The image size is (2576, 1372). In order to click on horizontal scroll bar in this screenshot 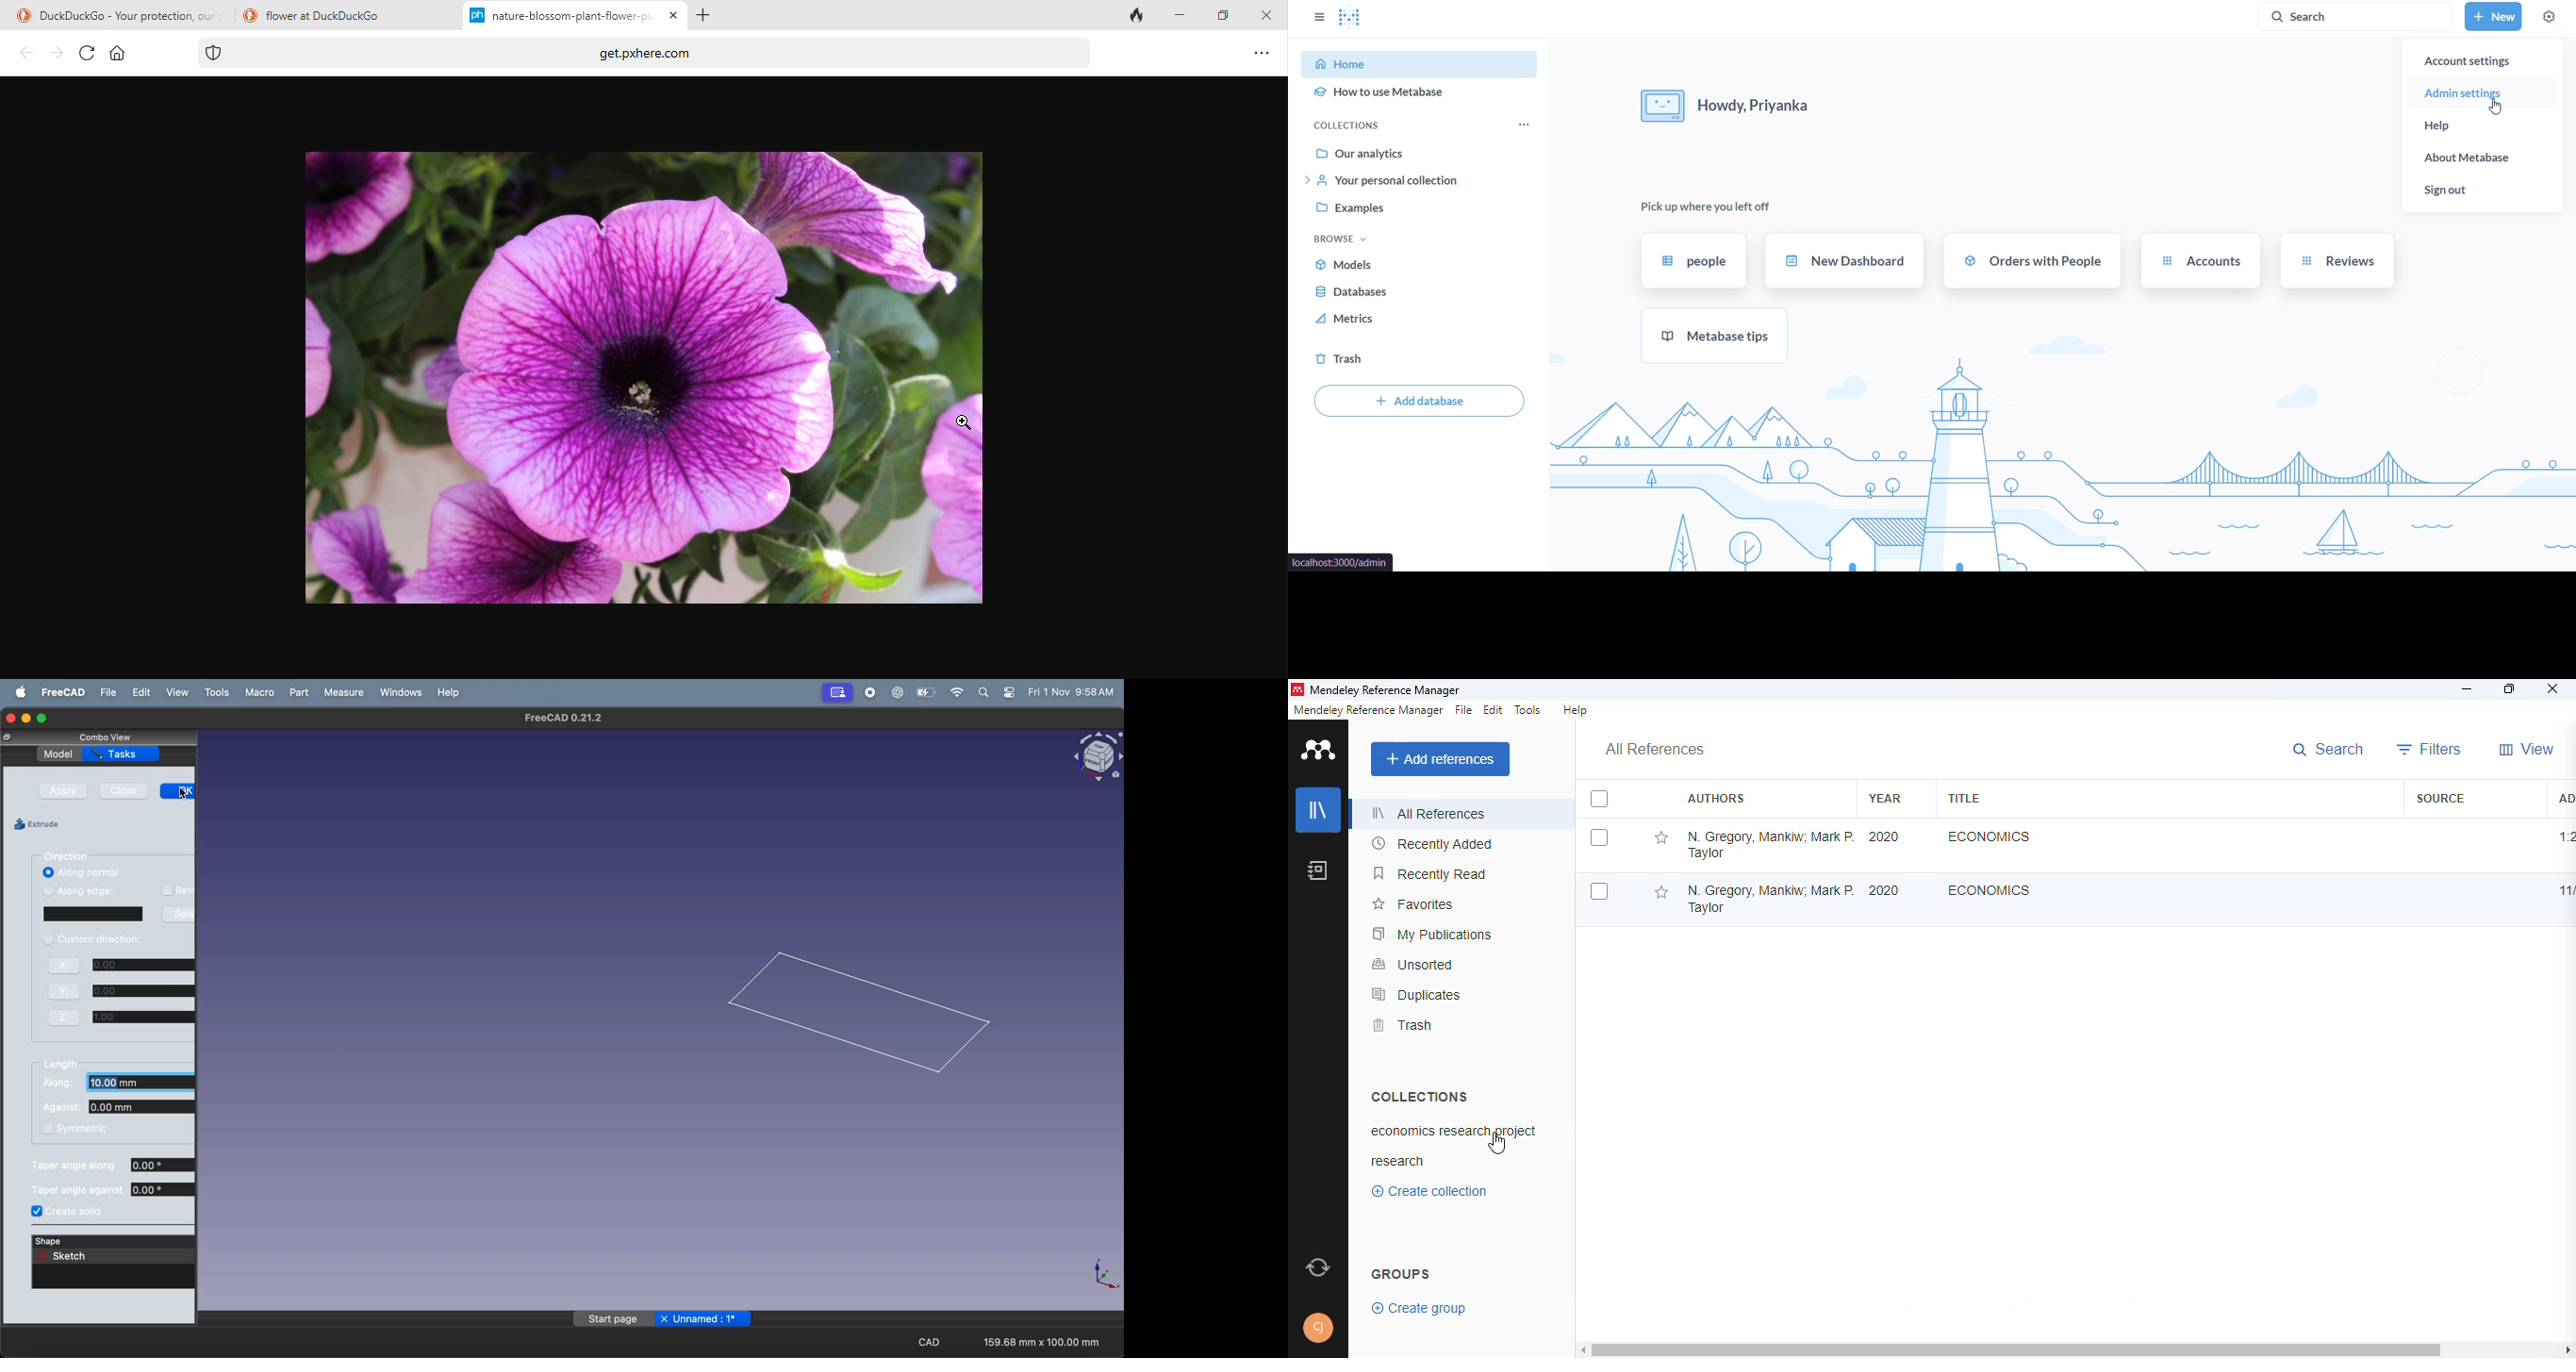, I will do `click(2079, 1350)`.